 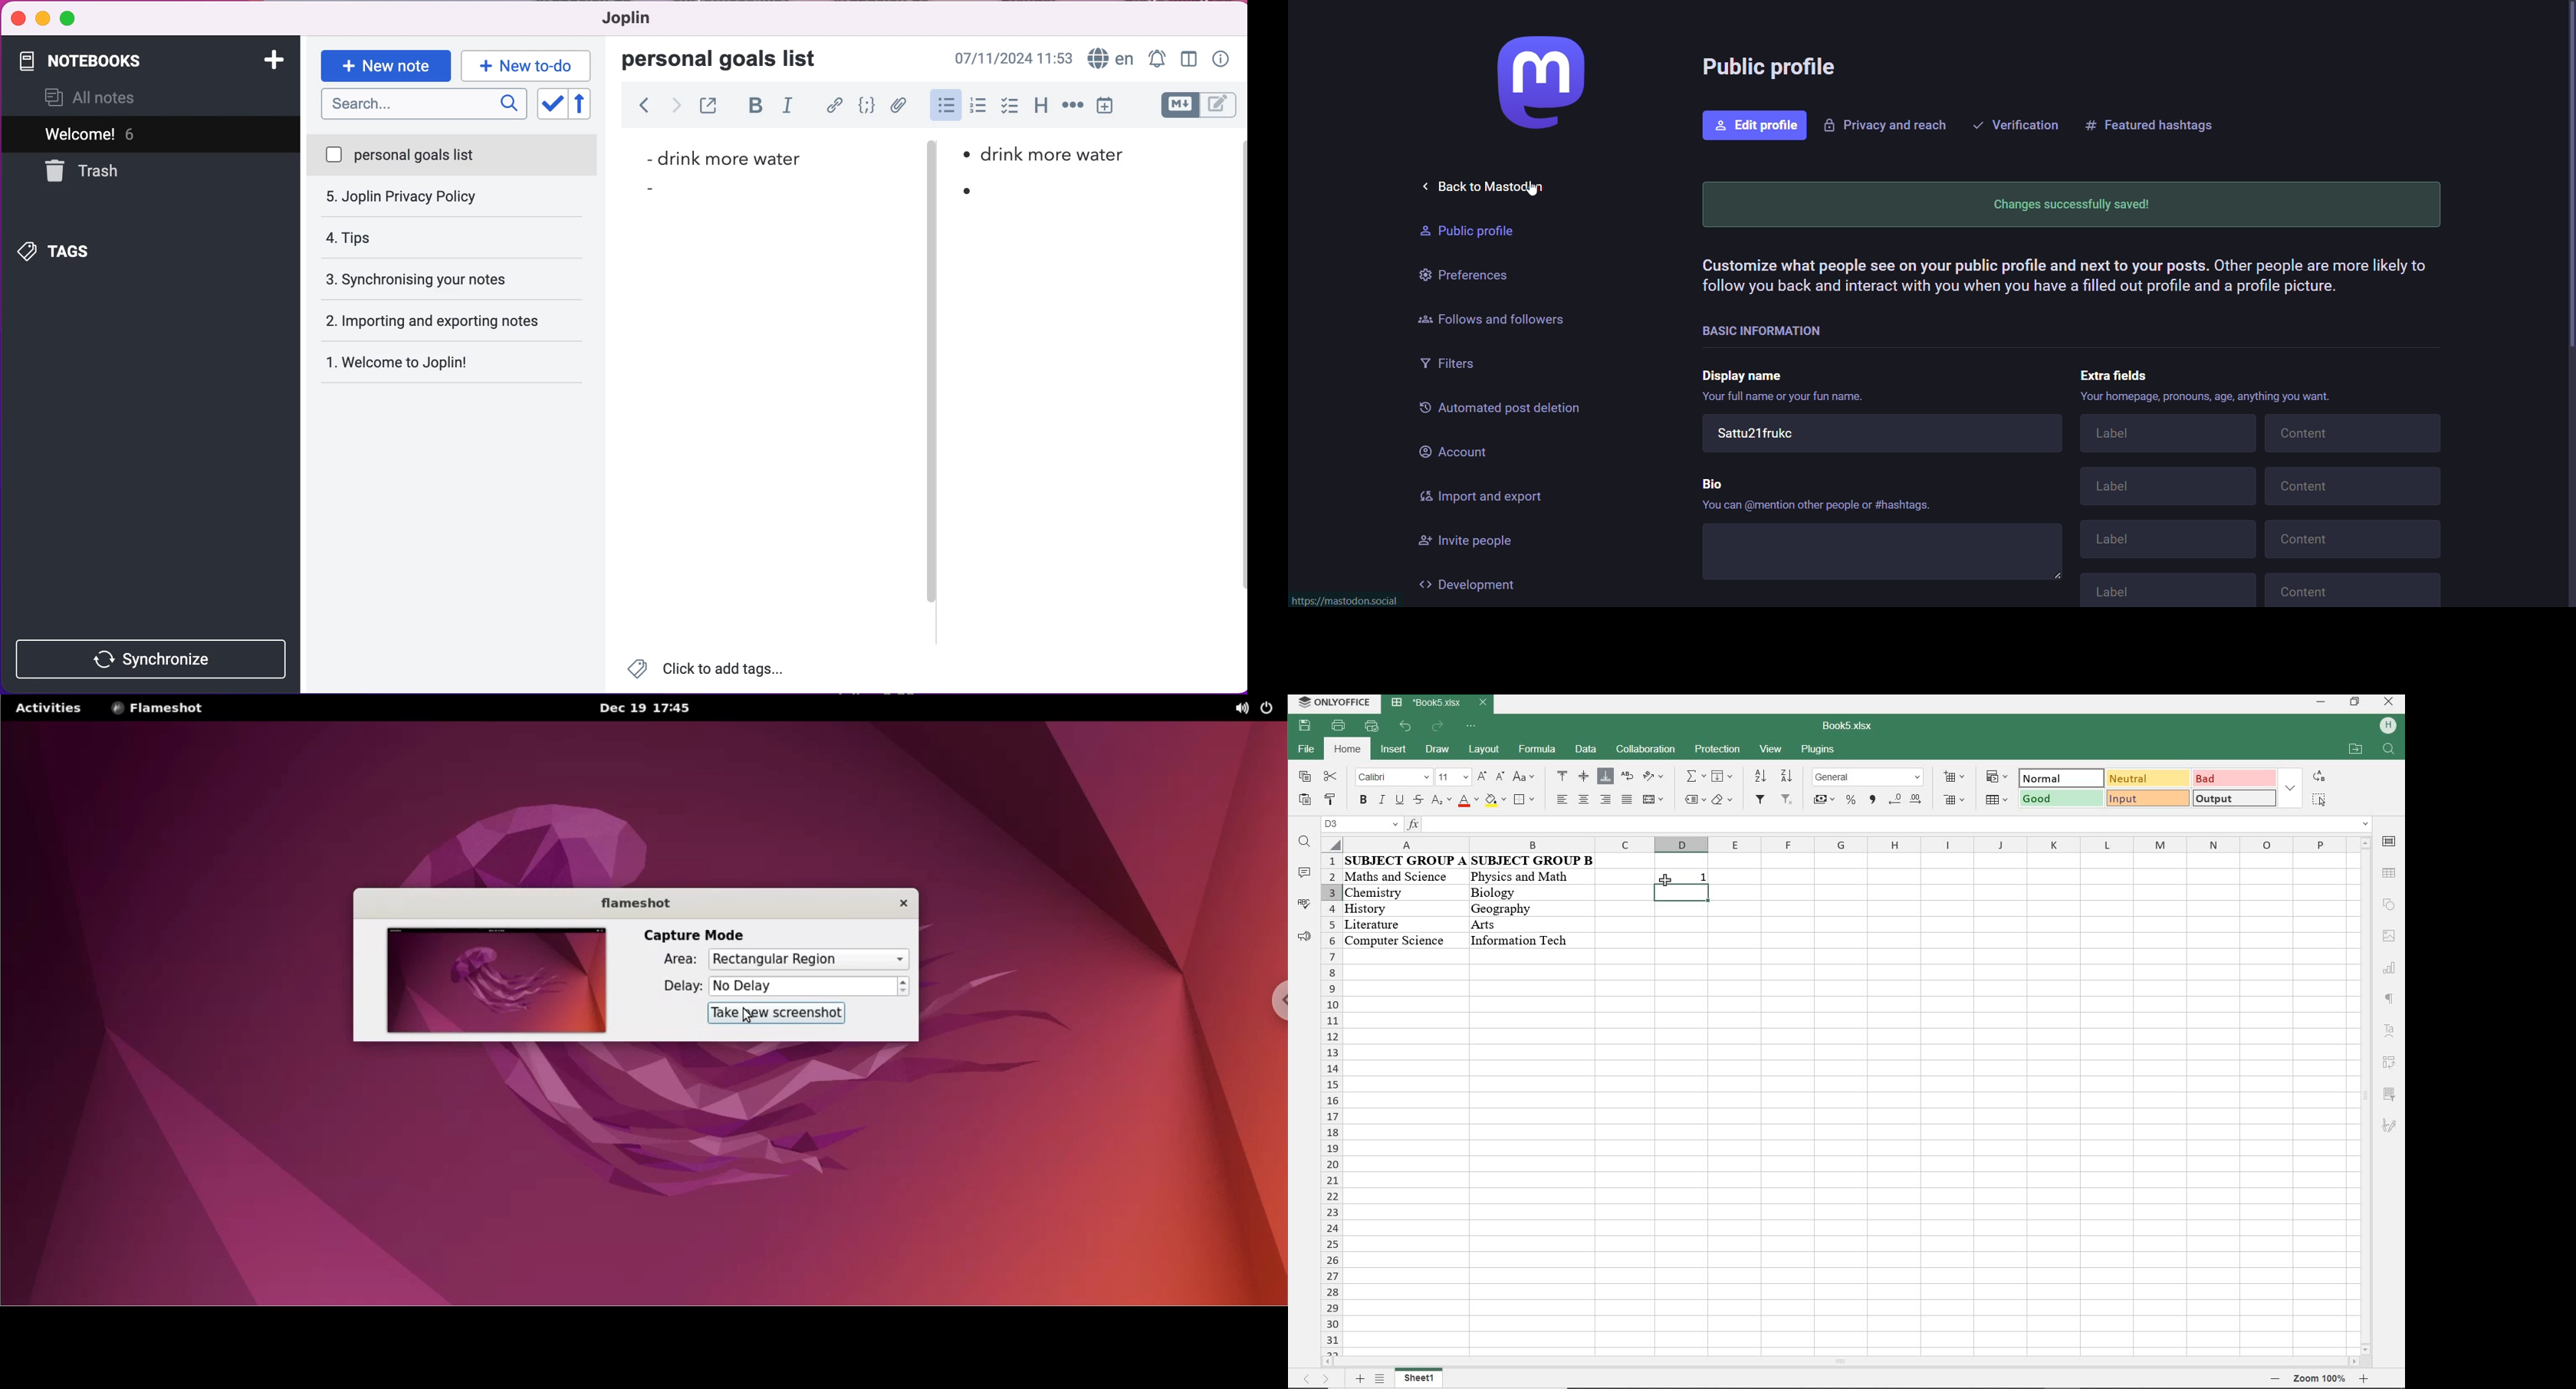 What do you see at coordinates (1887, 555) in the screenshot?
I see `write bio here` at bounding box center [1887, 555].